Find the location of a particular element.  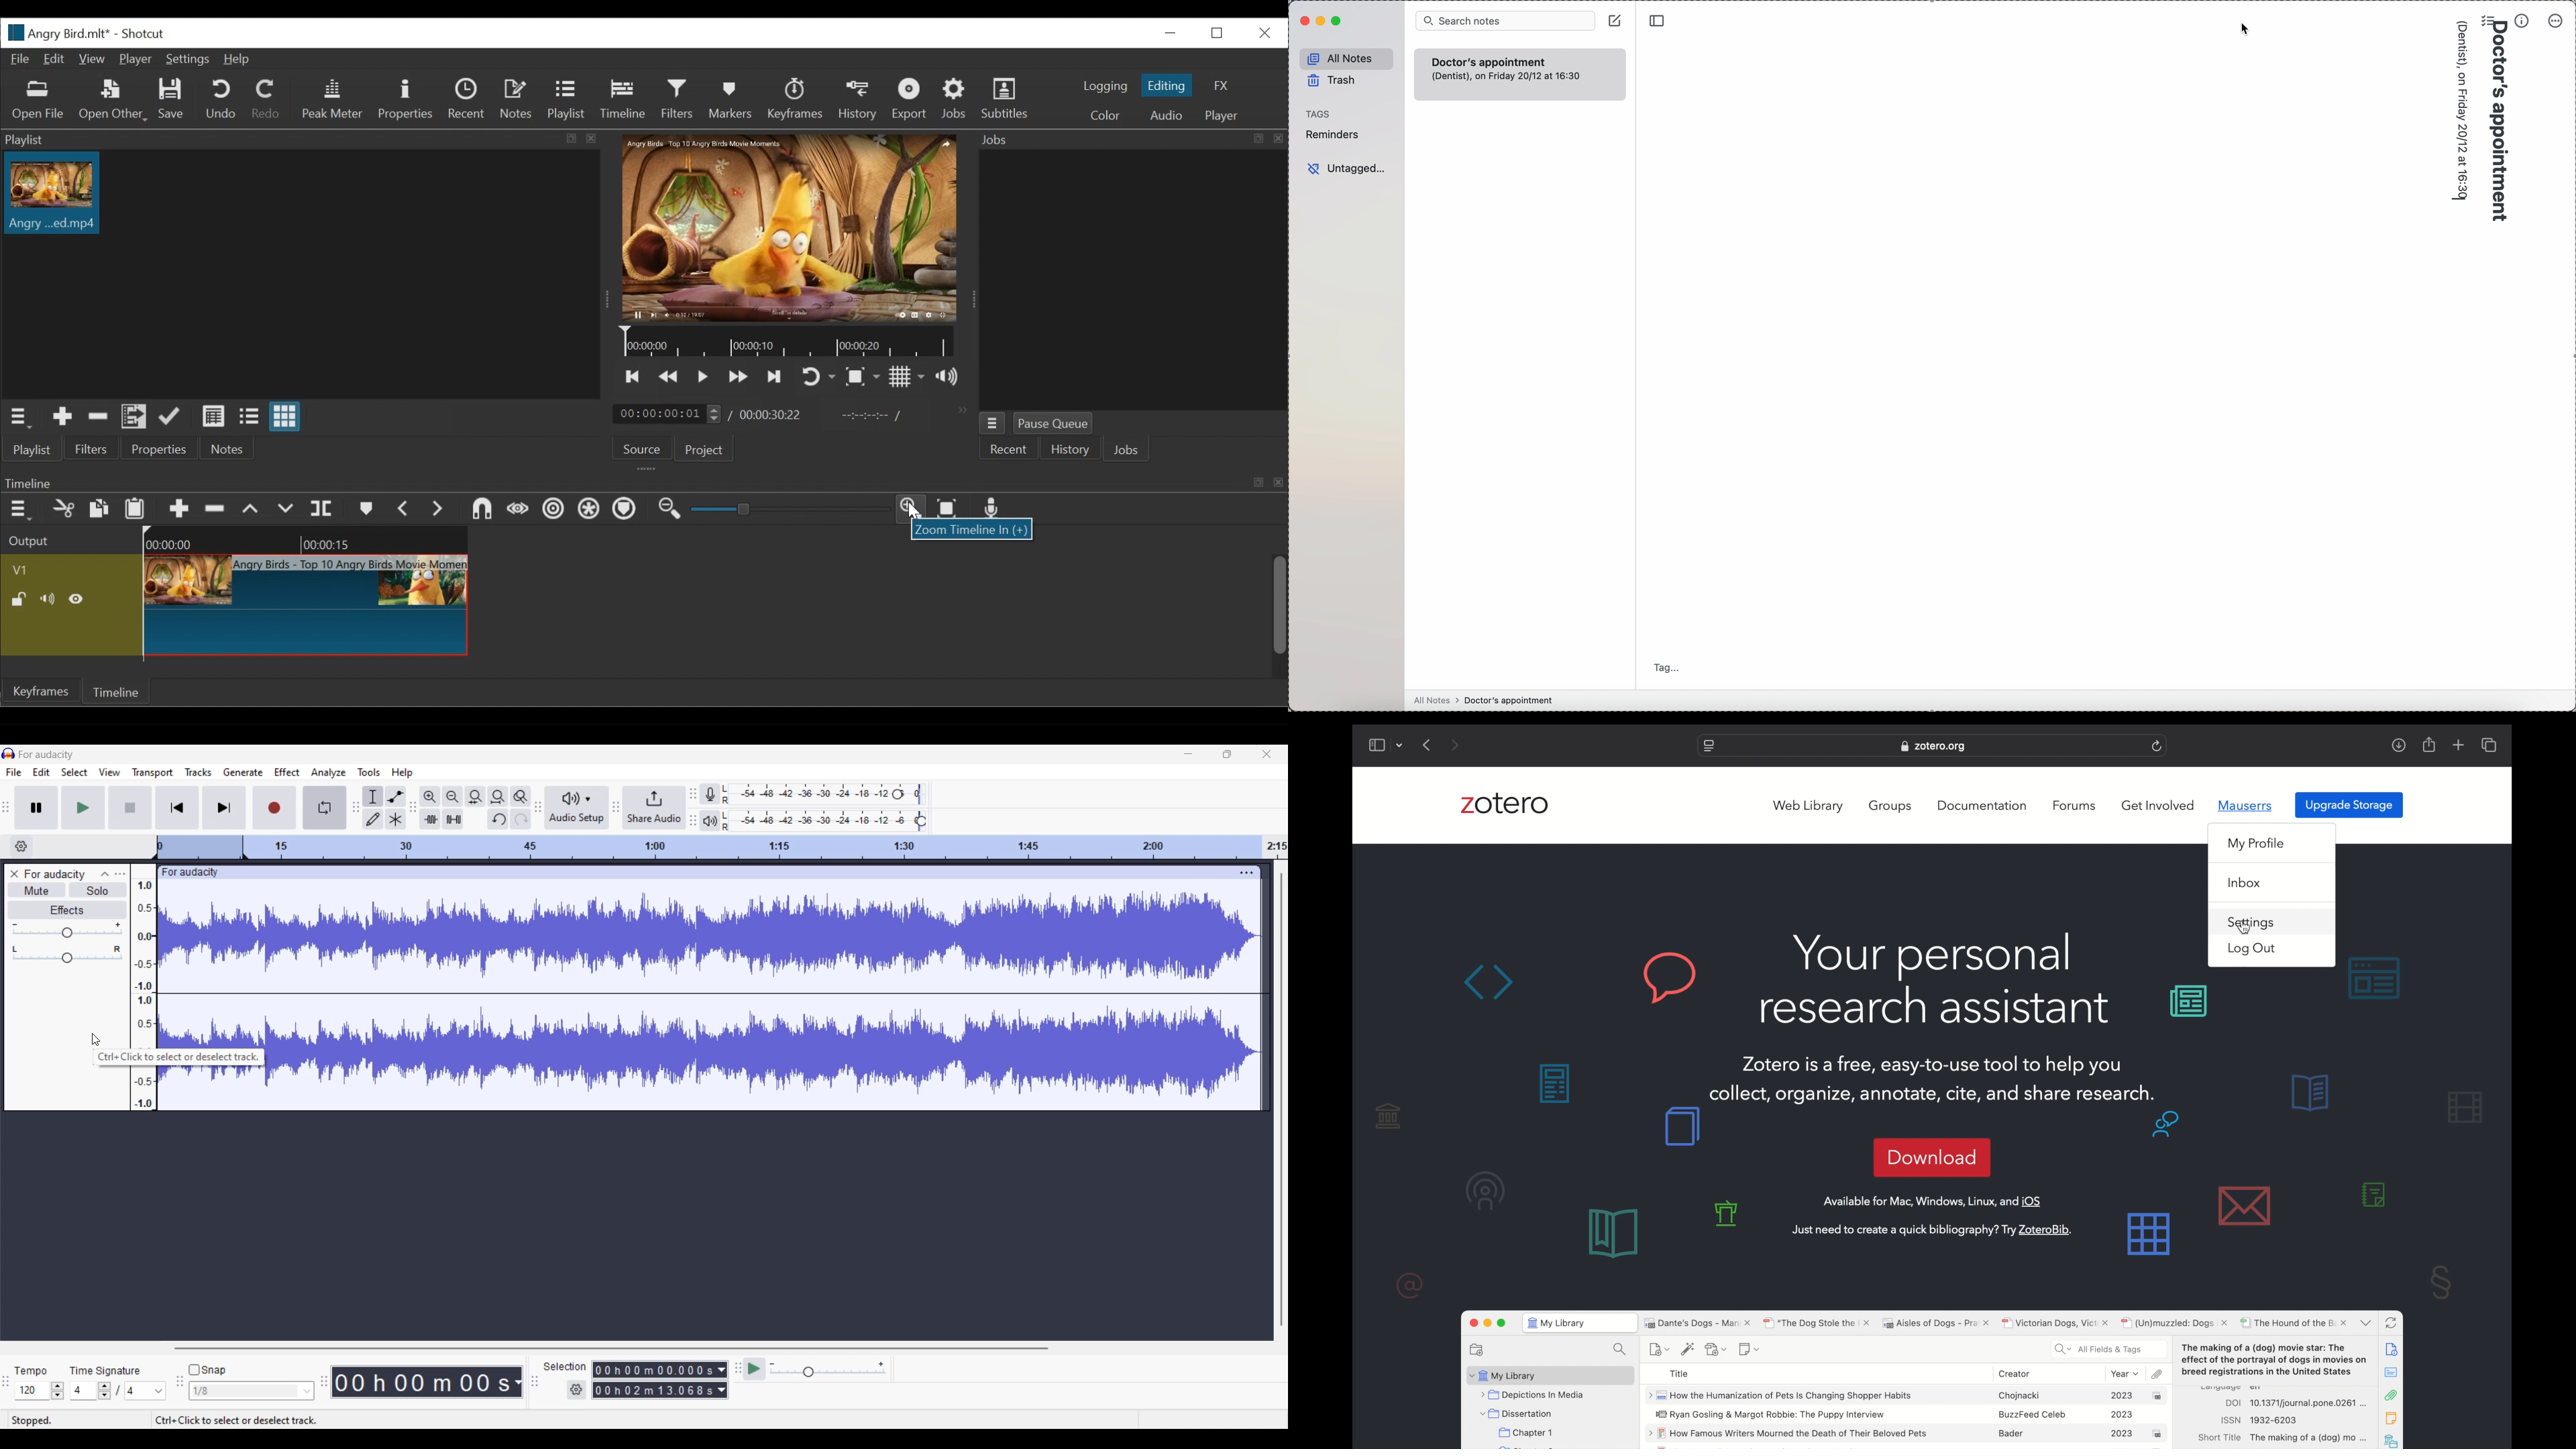

Effect menu is located at coordinates (287, 773).